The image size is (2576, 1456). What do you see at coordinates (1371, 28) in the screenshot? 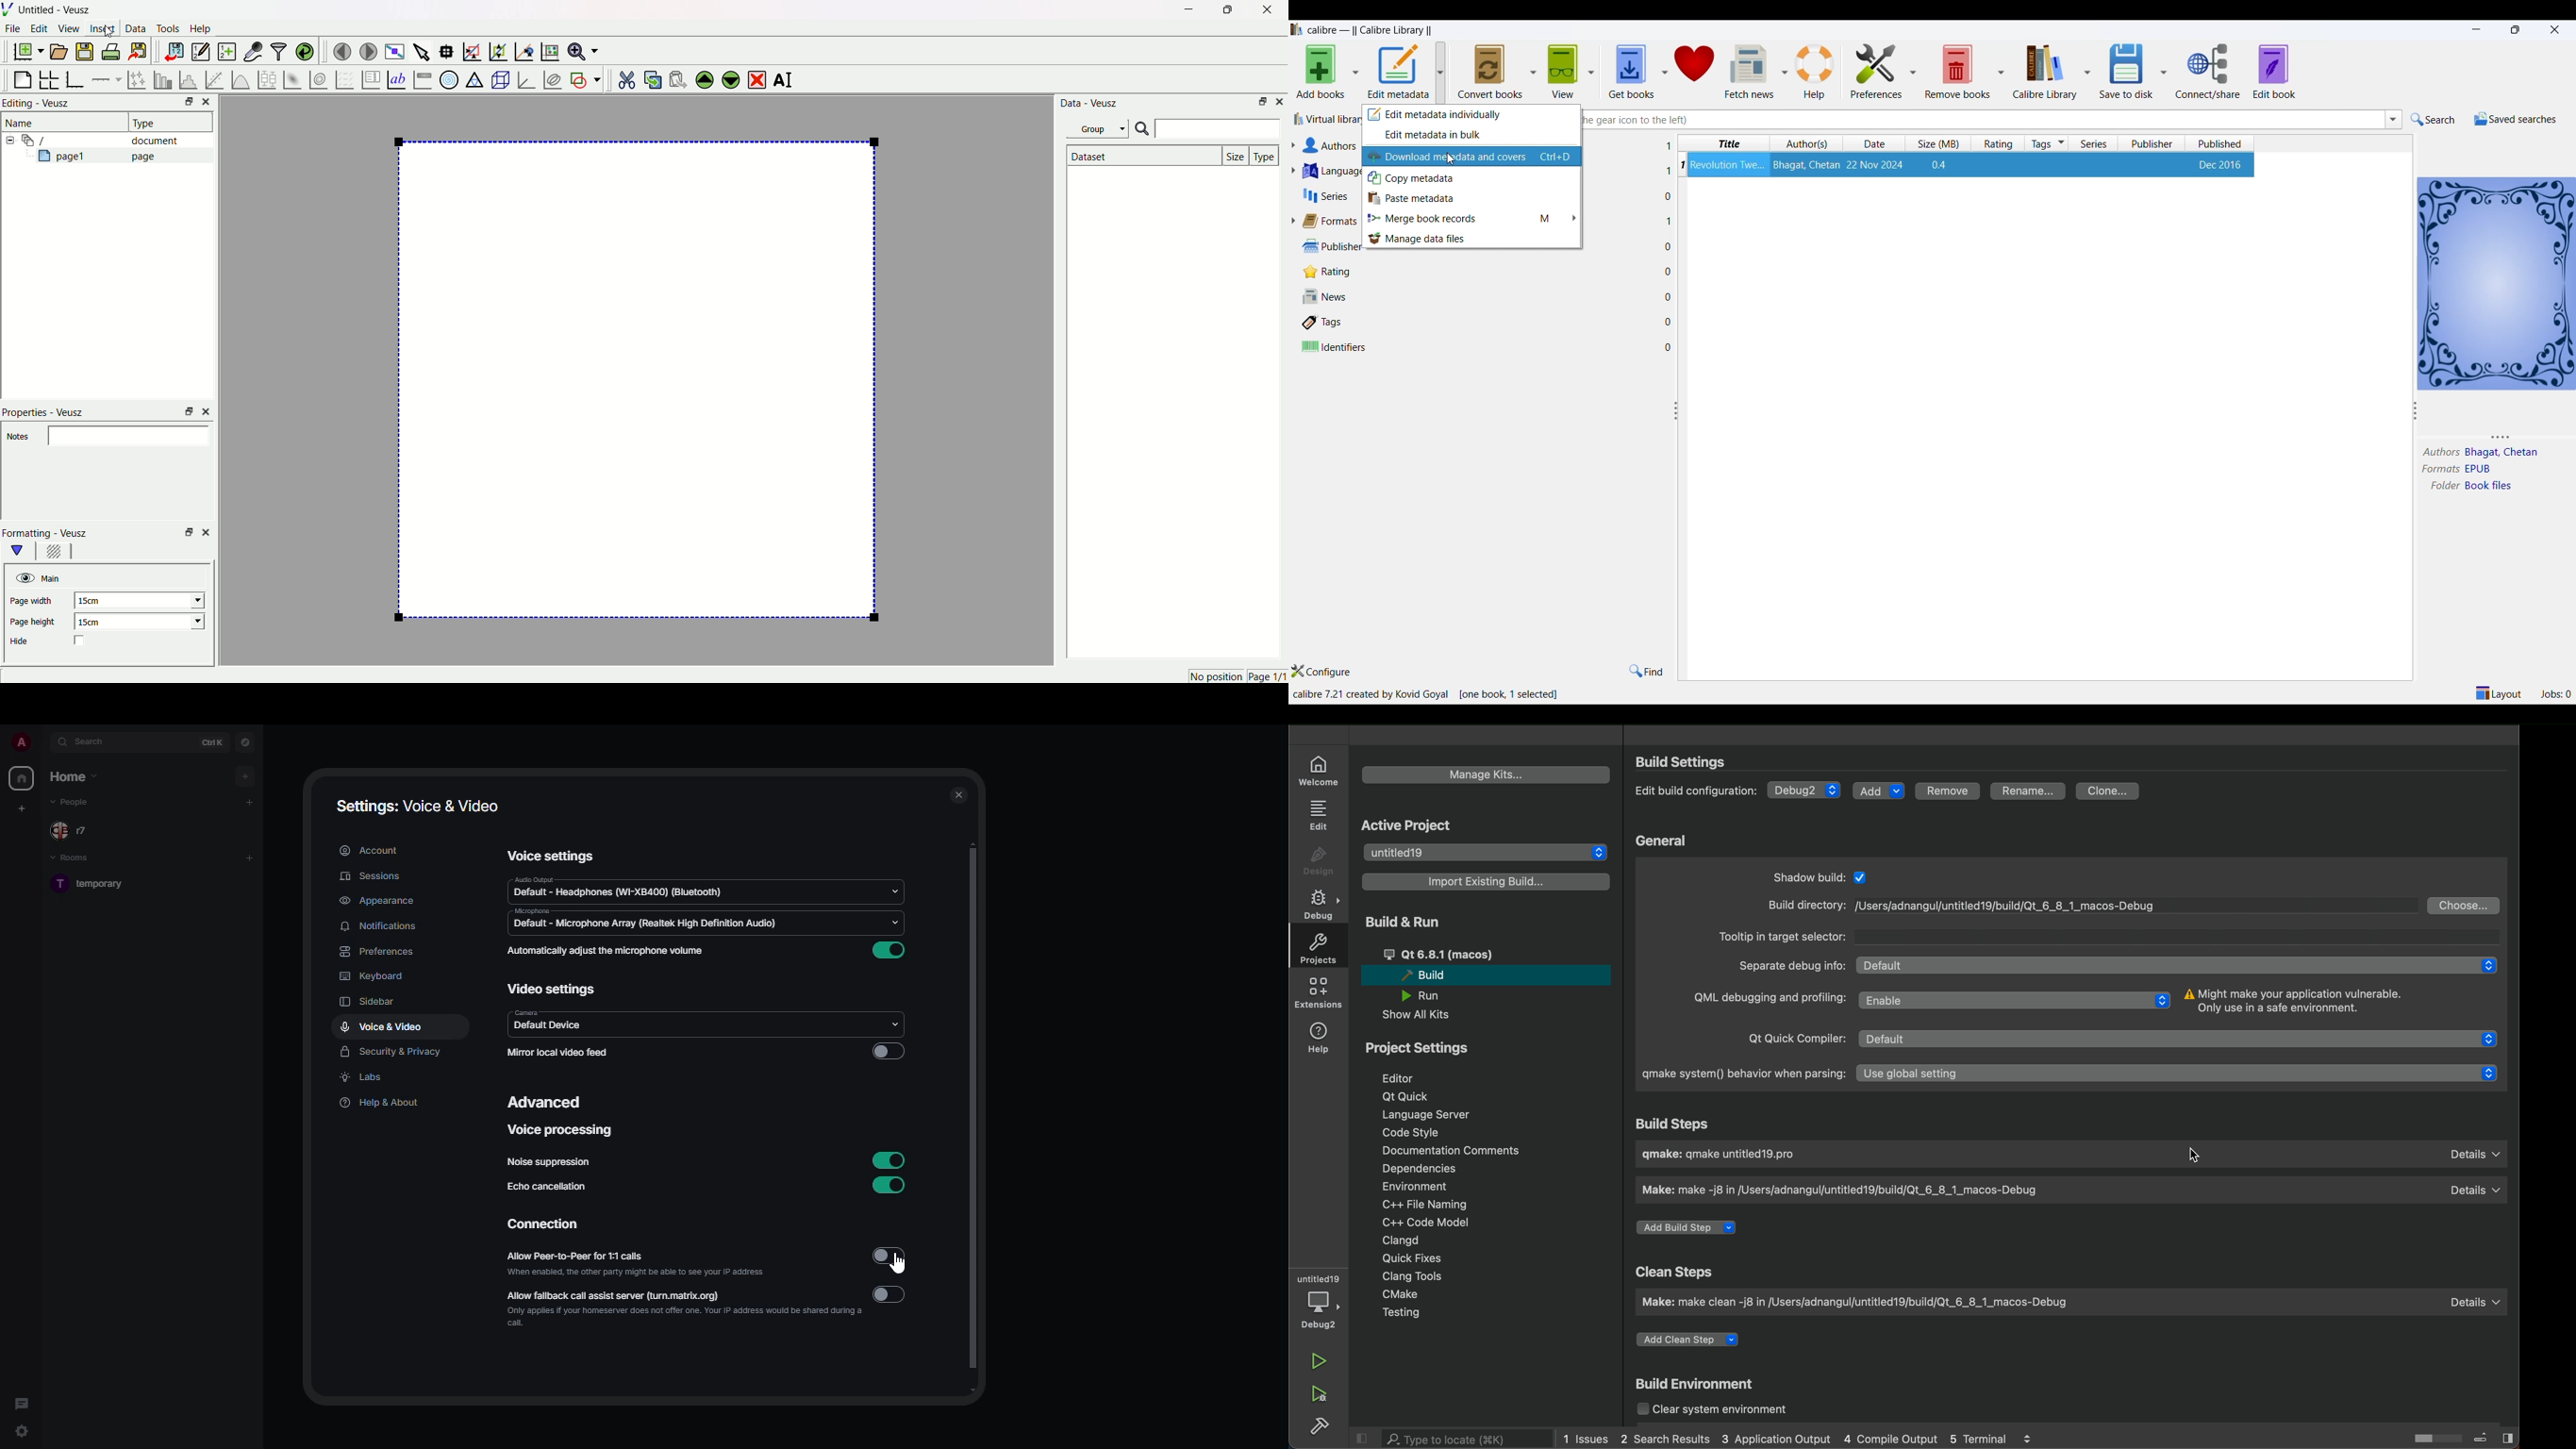
I see `application name` at bounding box center [1371, 28].